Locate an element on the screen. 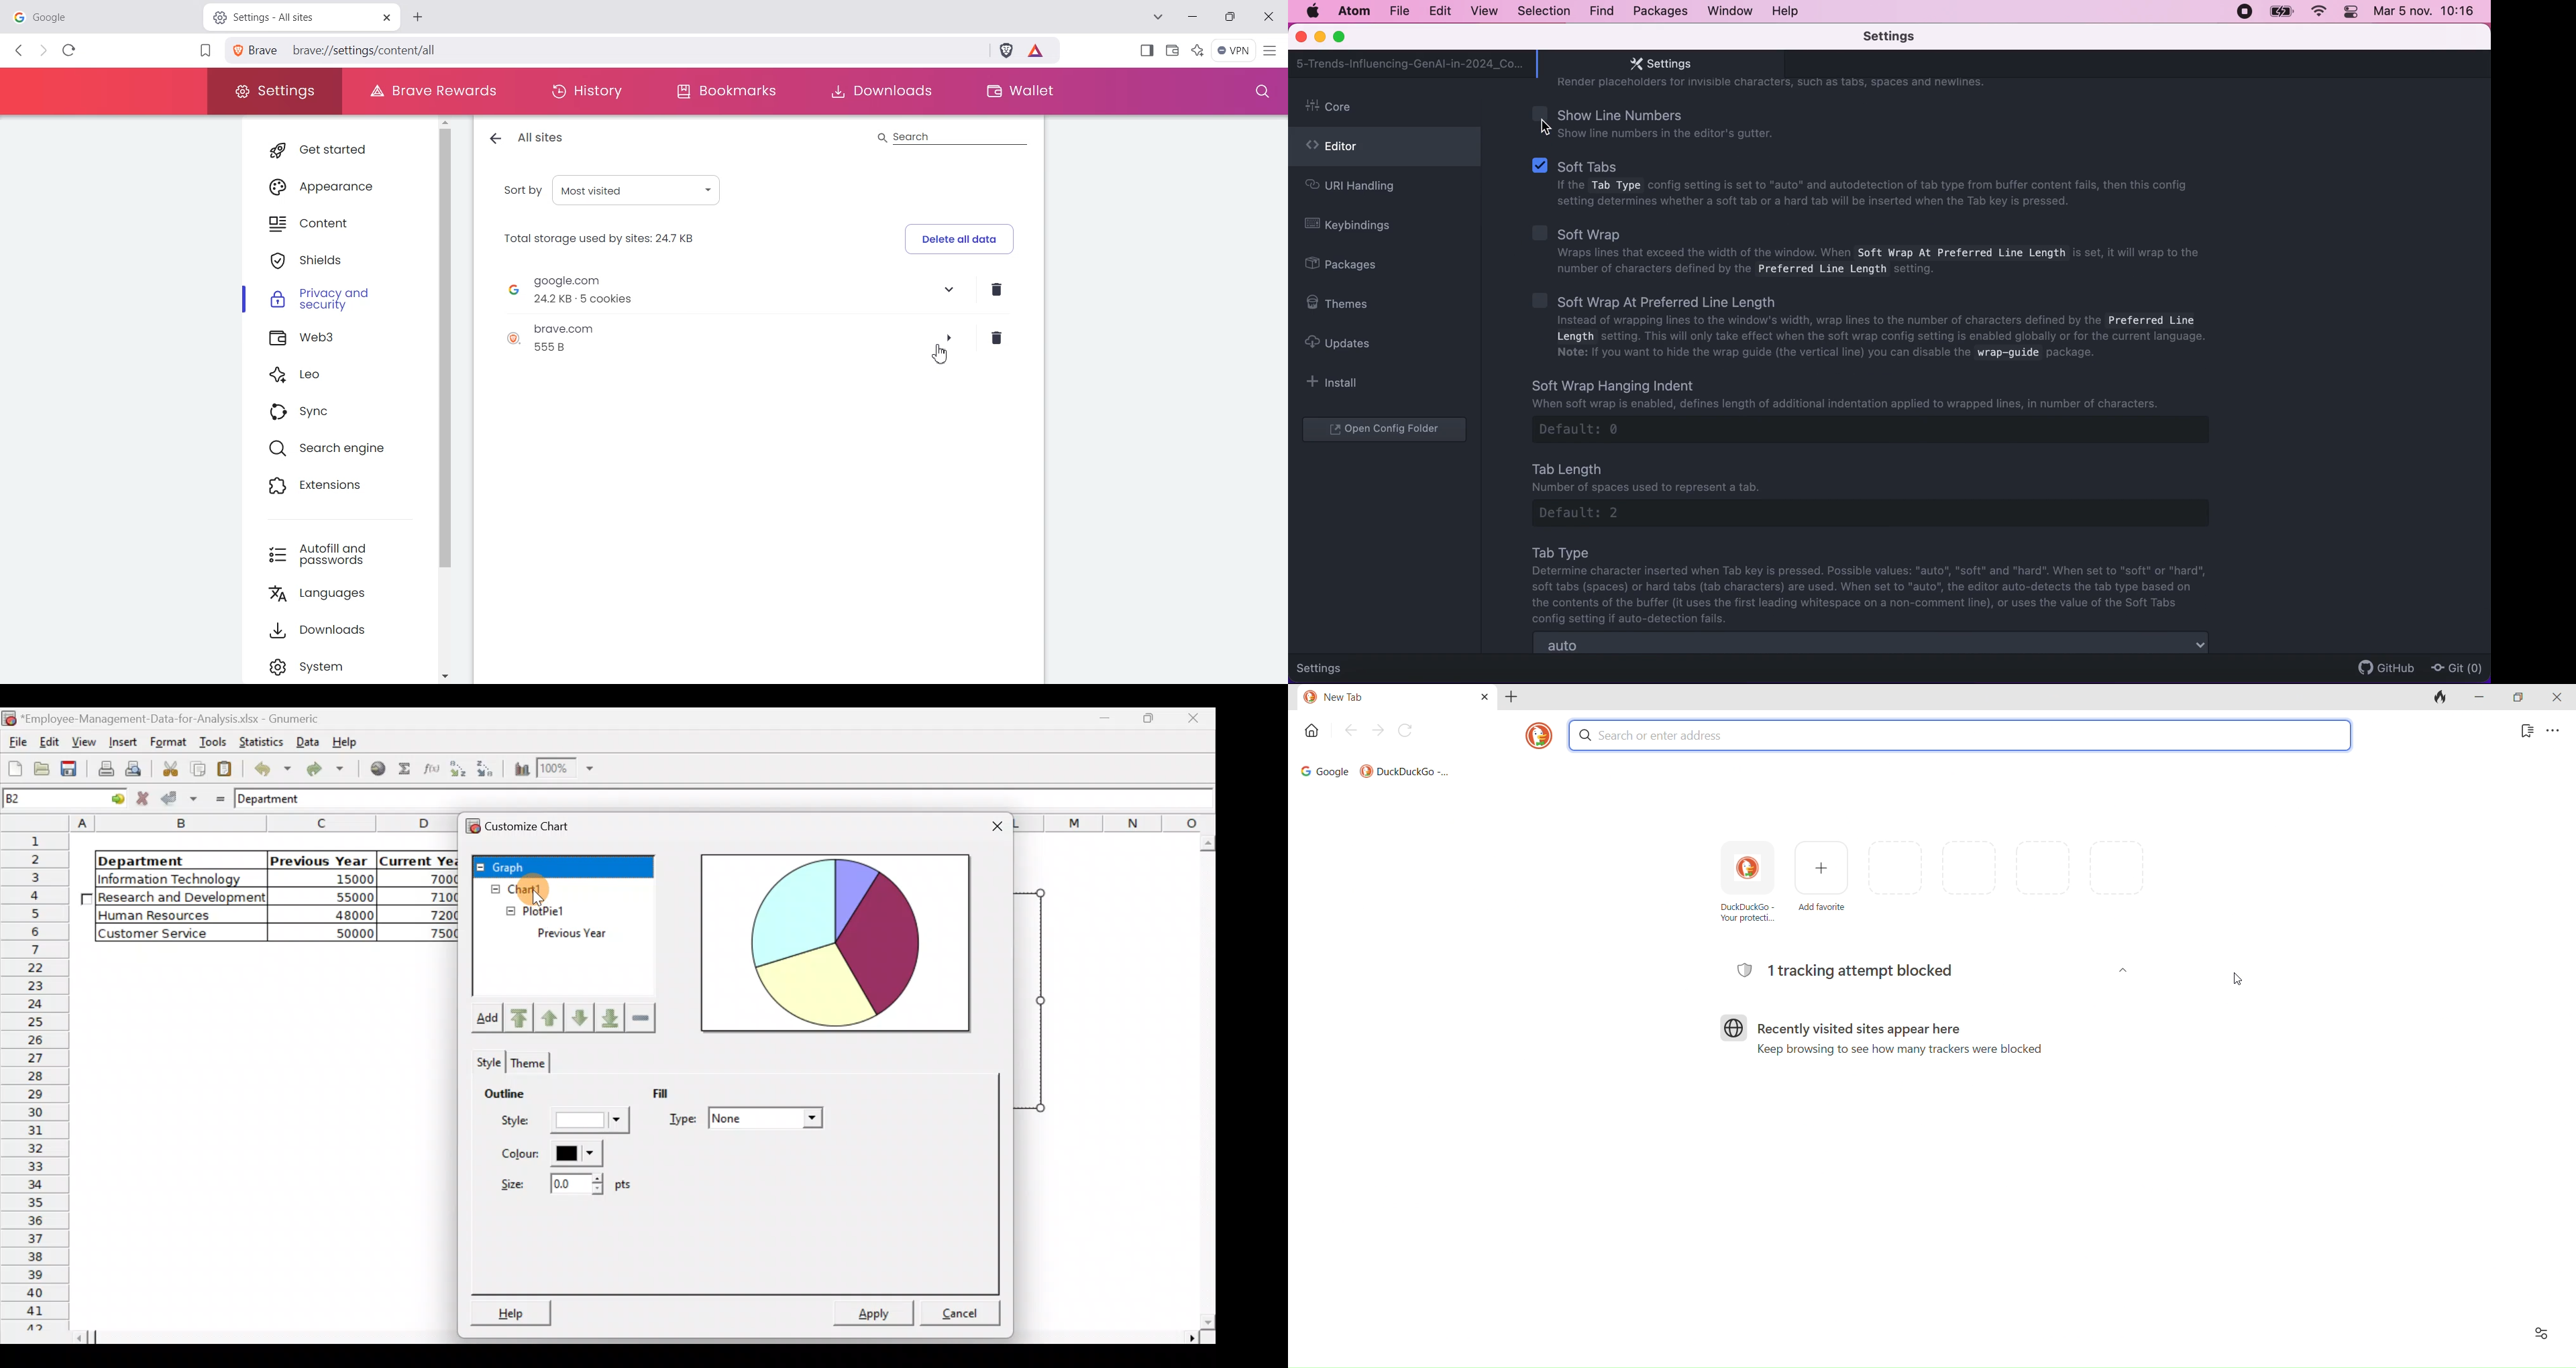  Delete all data is located at coordinates (757, 237).